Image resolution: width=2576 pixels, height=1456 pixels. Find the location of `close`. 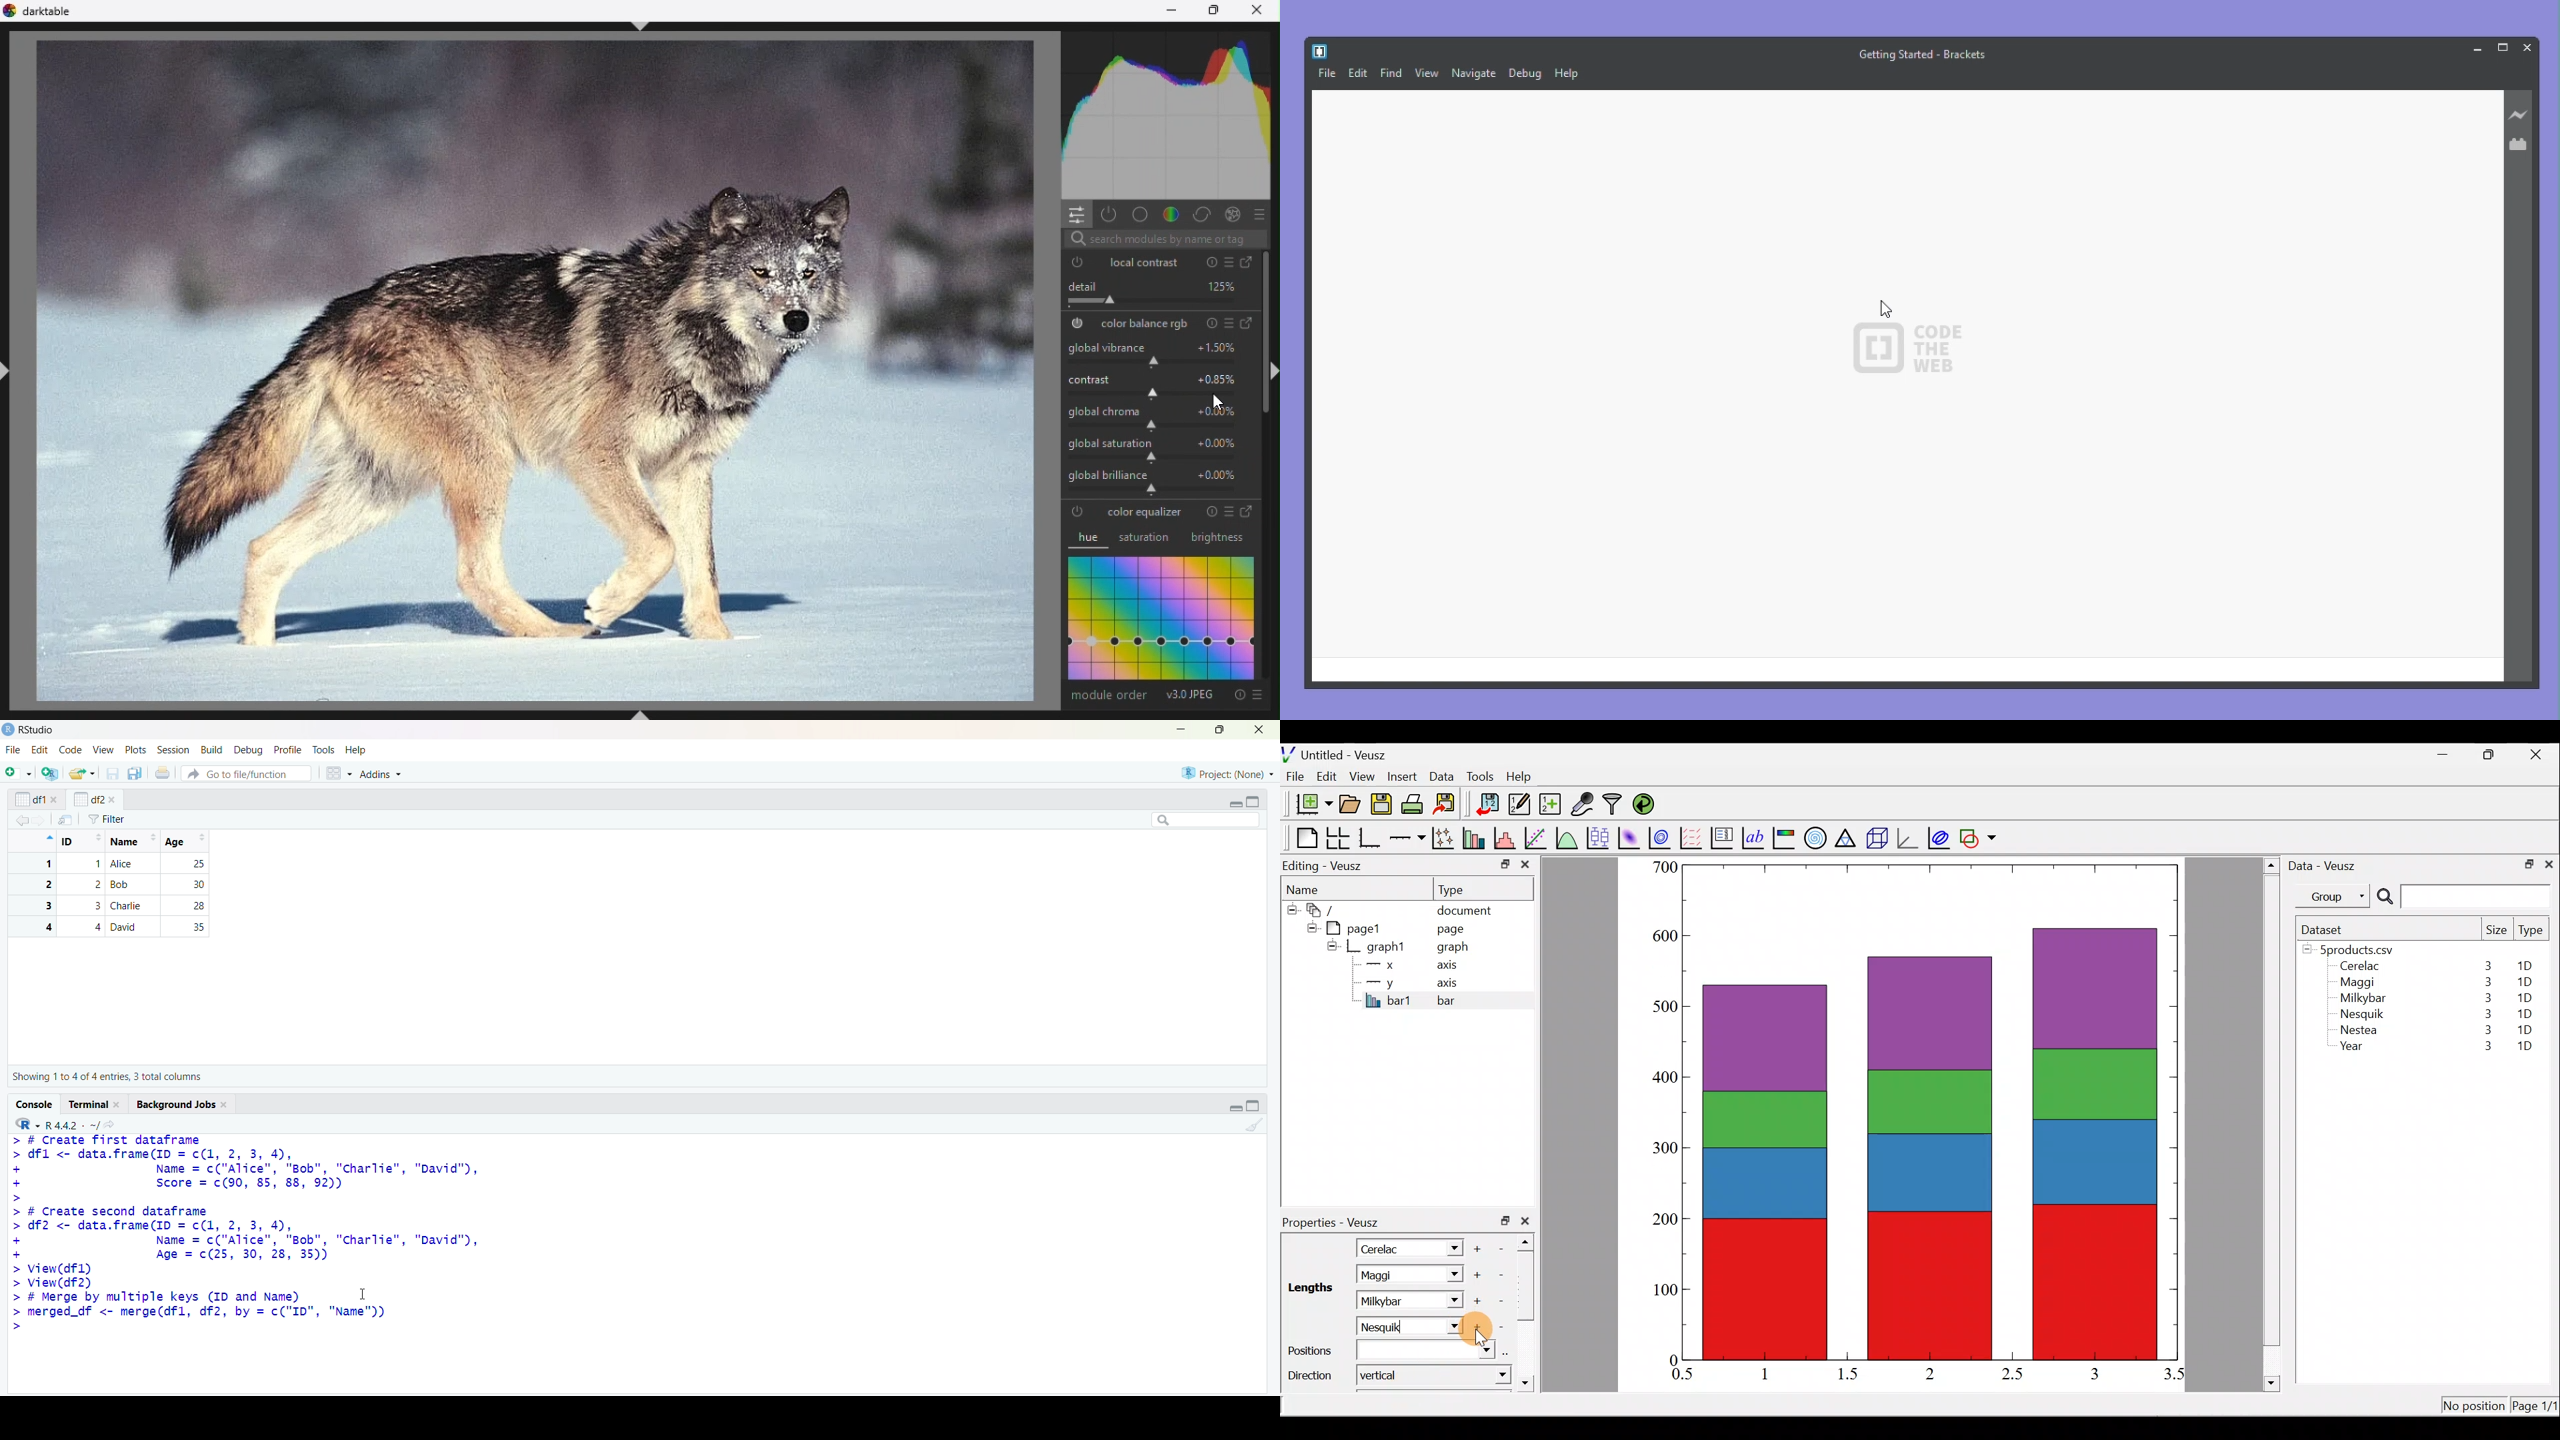

close is located at coordinates (55, 799).